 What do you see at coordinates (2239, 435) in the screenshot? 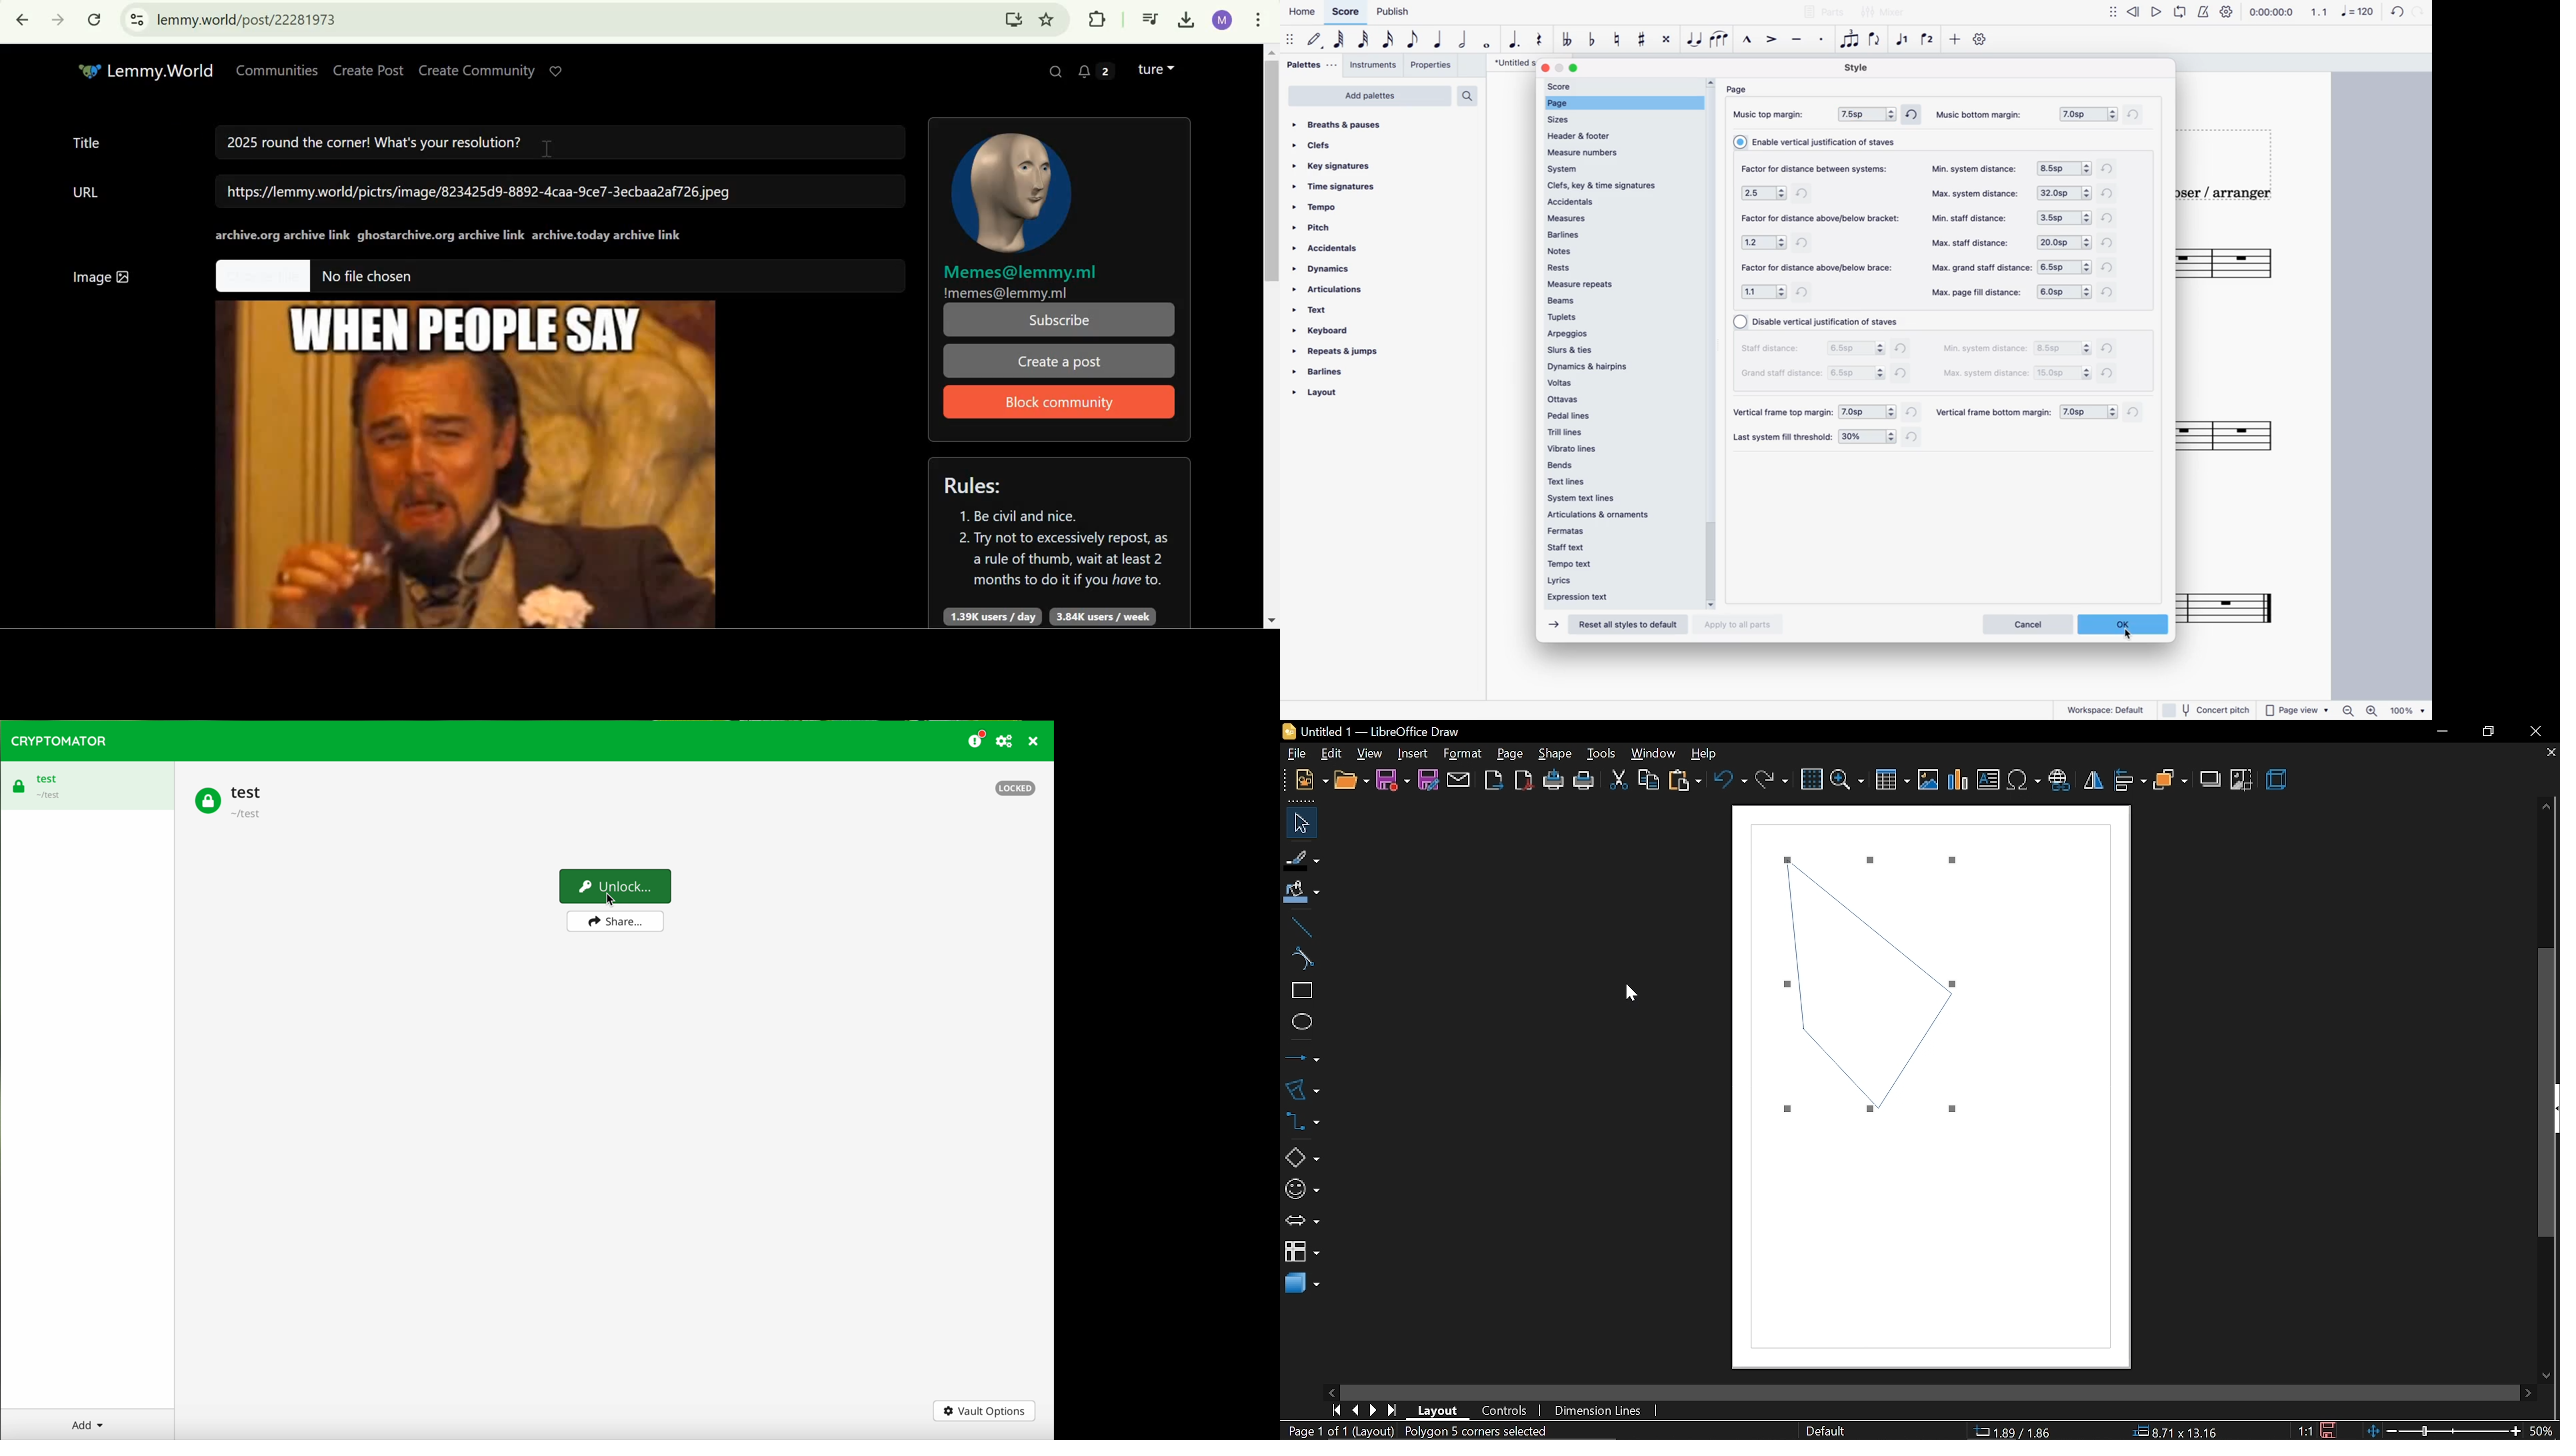
I see `score` at bounding box center [2239, 435].